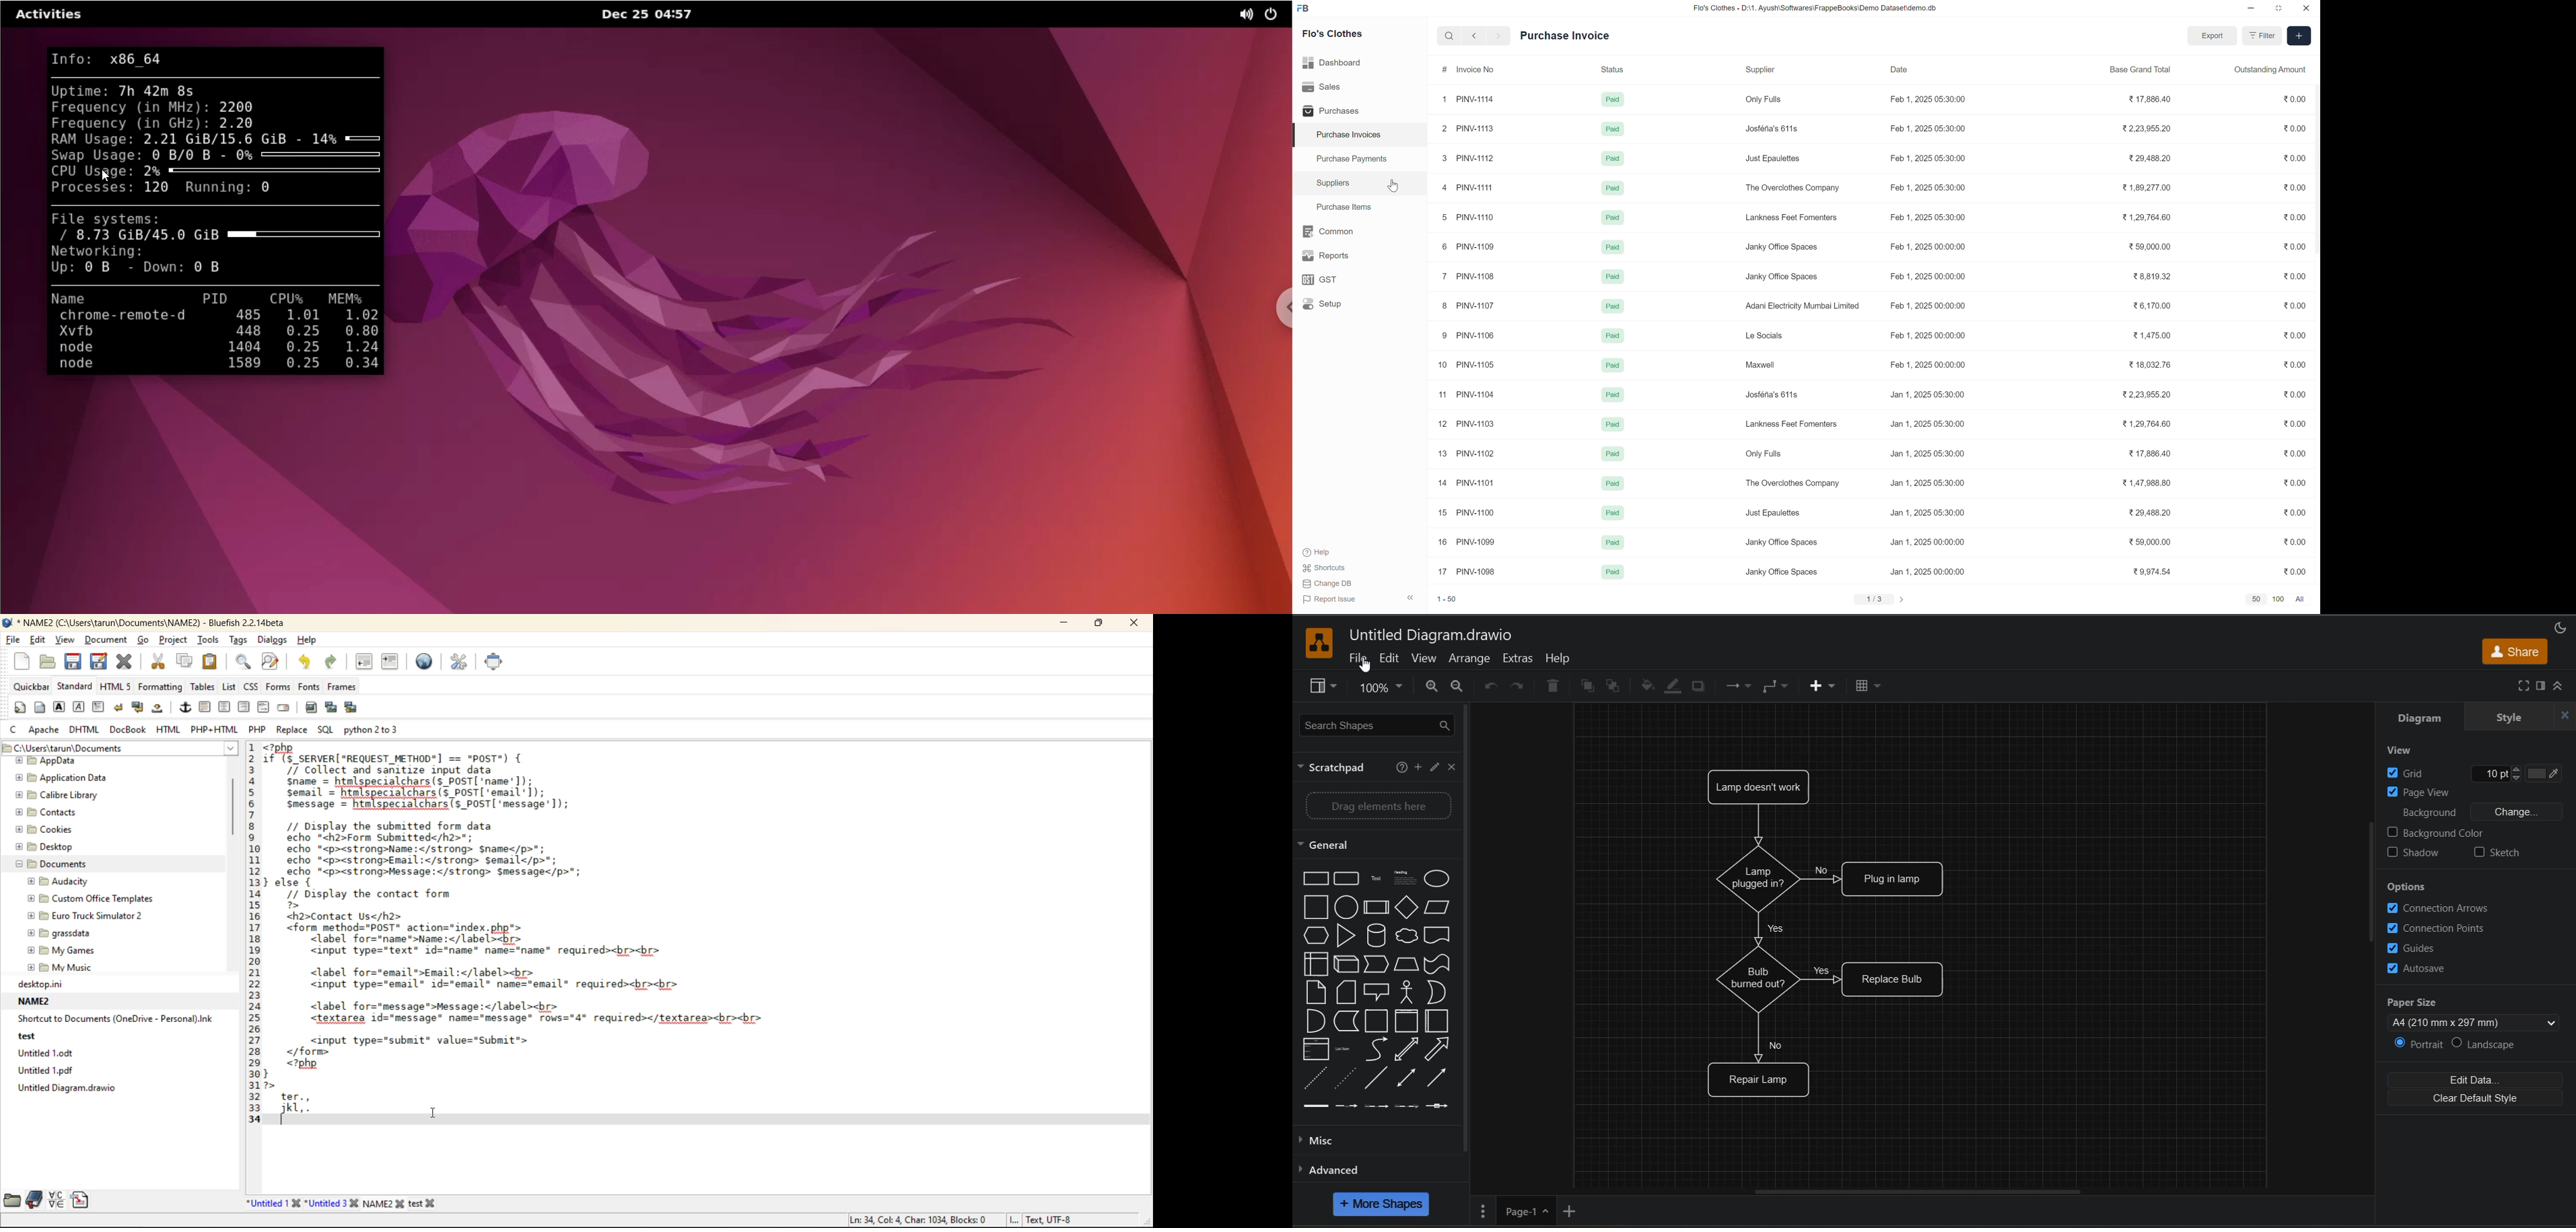 This screenshot has height=1232, width=2576. Describe the element at coordinates (1781, 276) in the screenshot. I see `Janky Office Spaces` at that location.